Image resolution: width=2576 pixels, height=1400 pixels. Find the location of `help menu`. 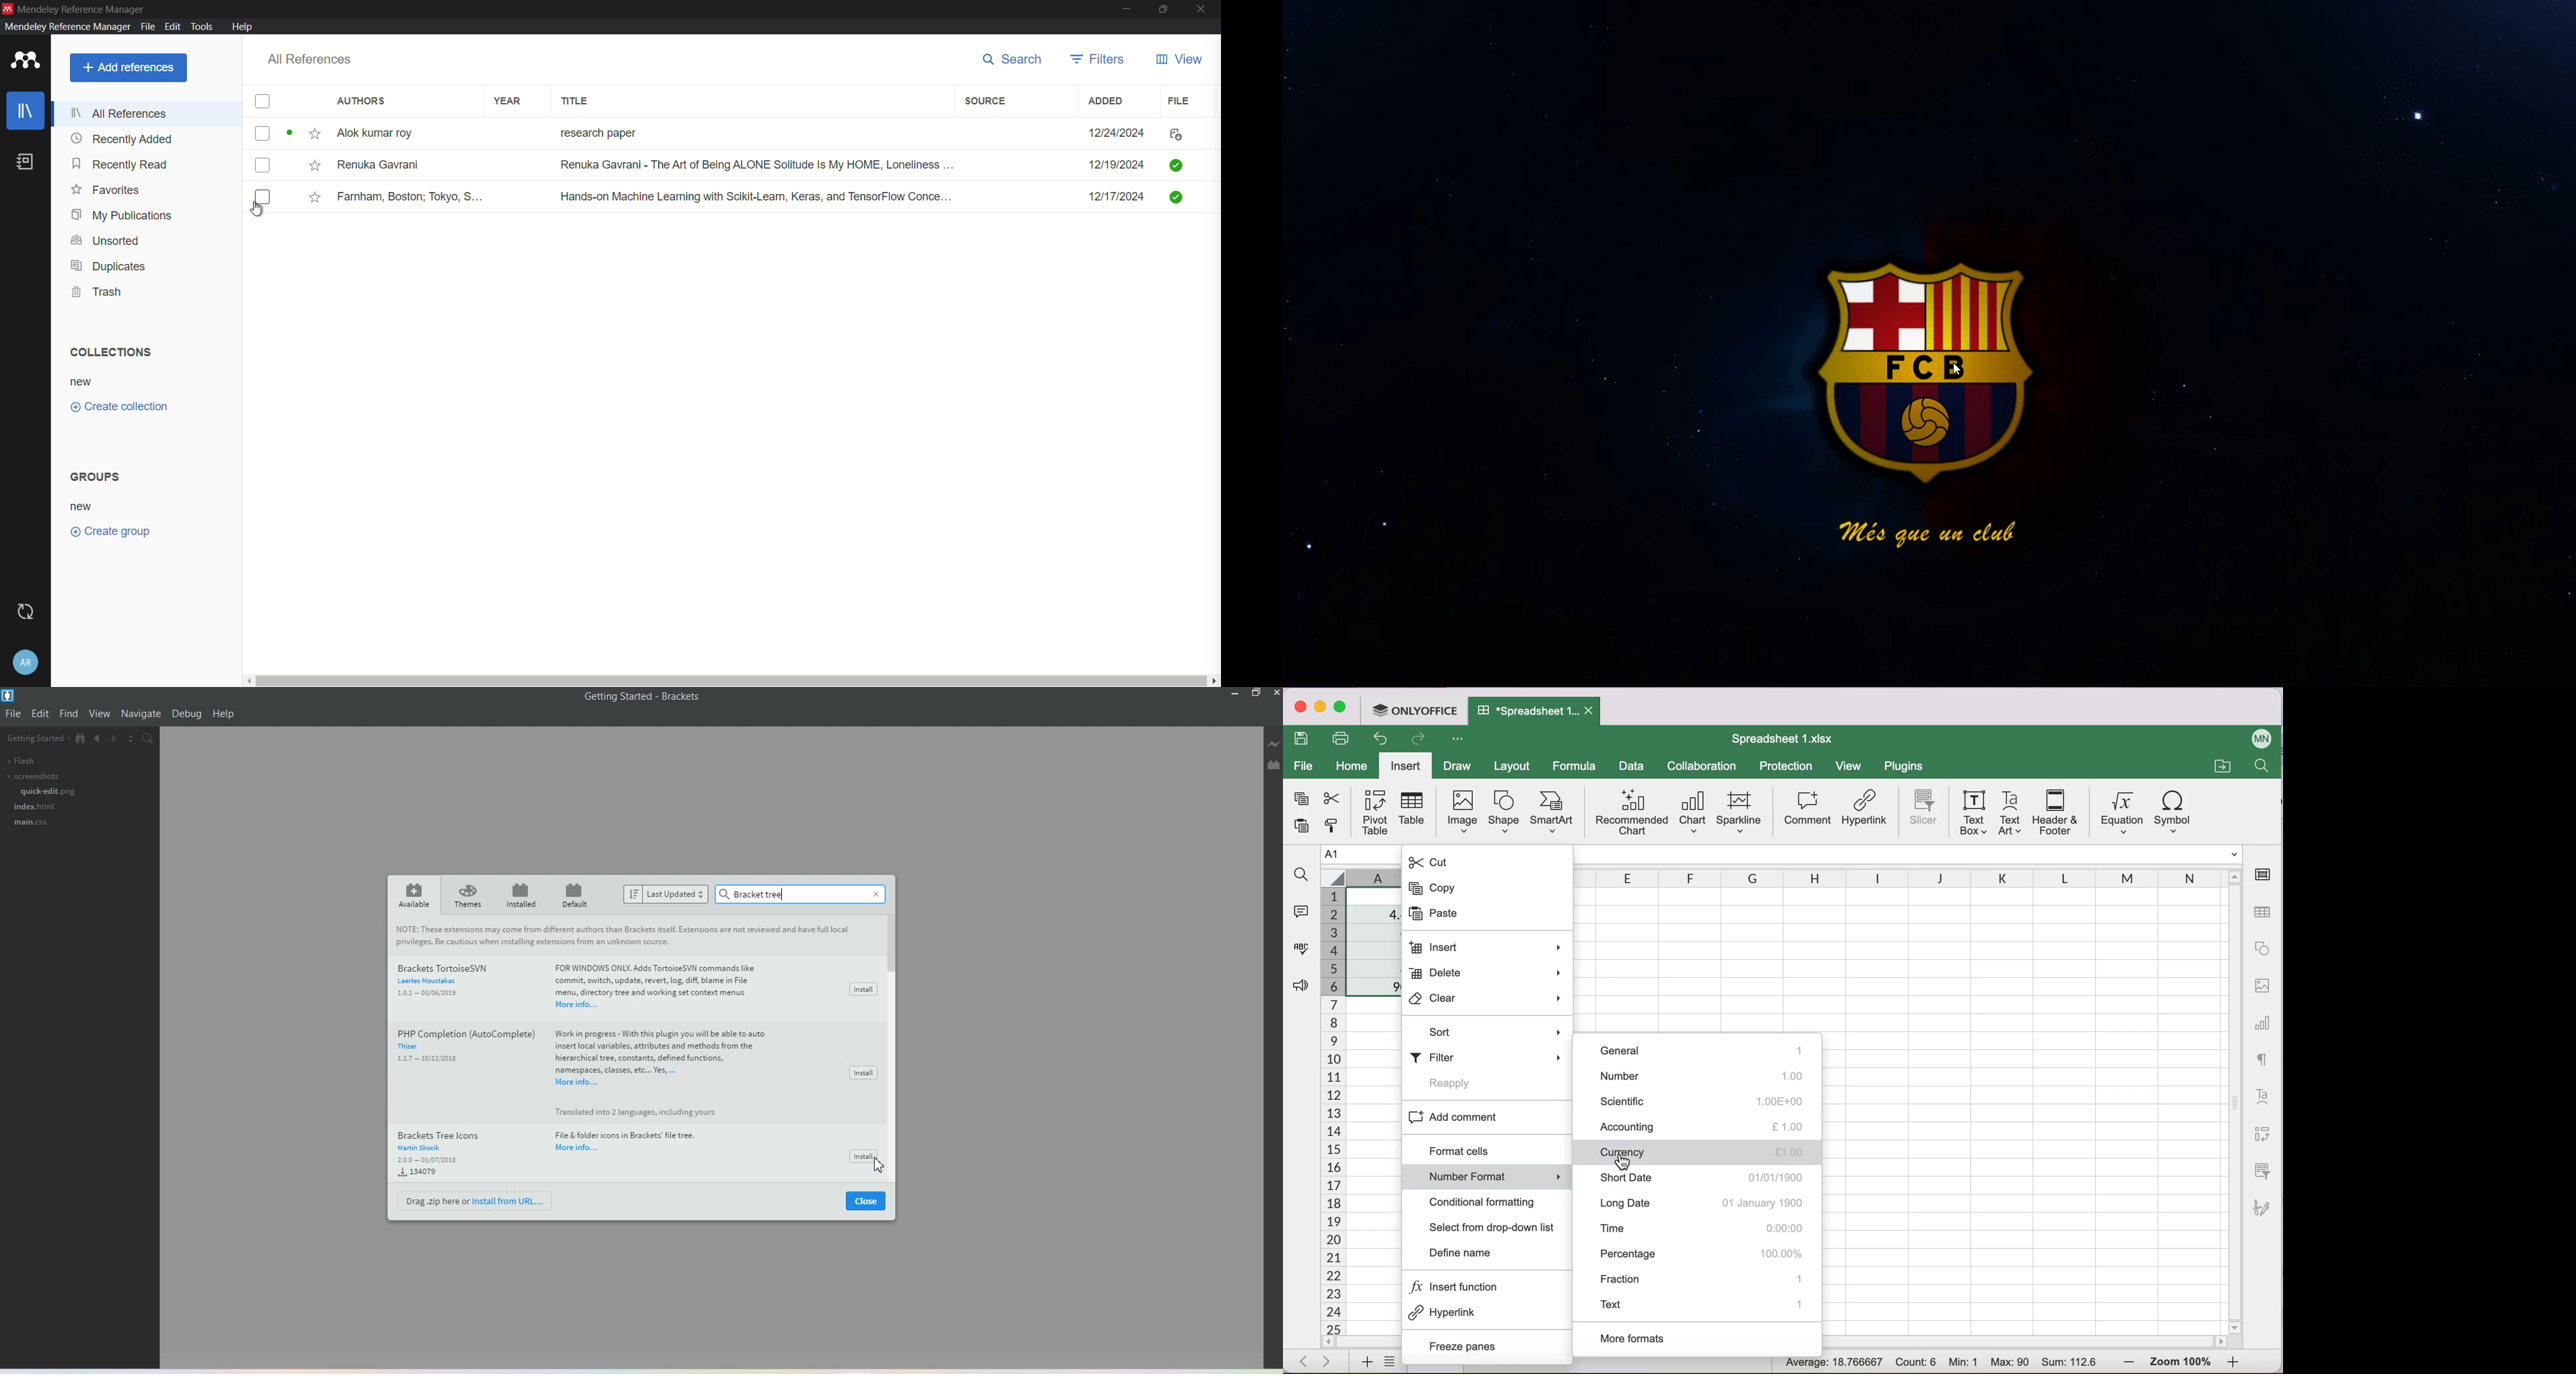

help menu is located at coordinates (244, 27).